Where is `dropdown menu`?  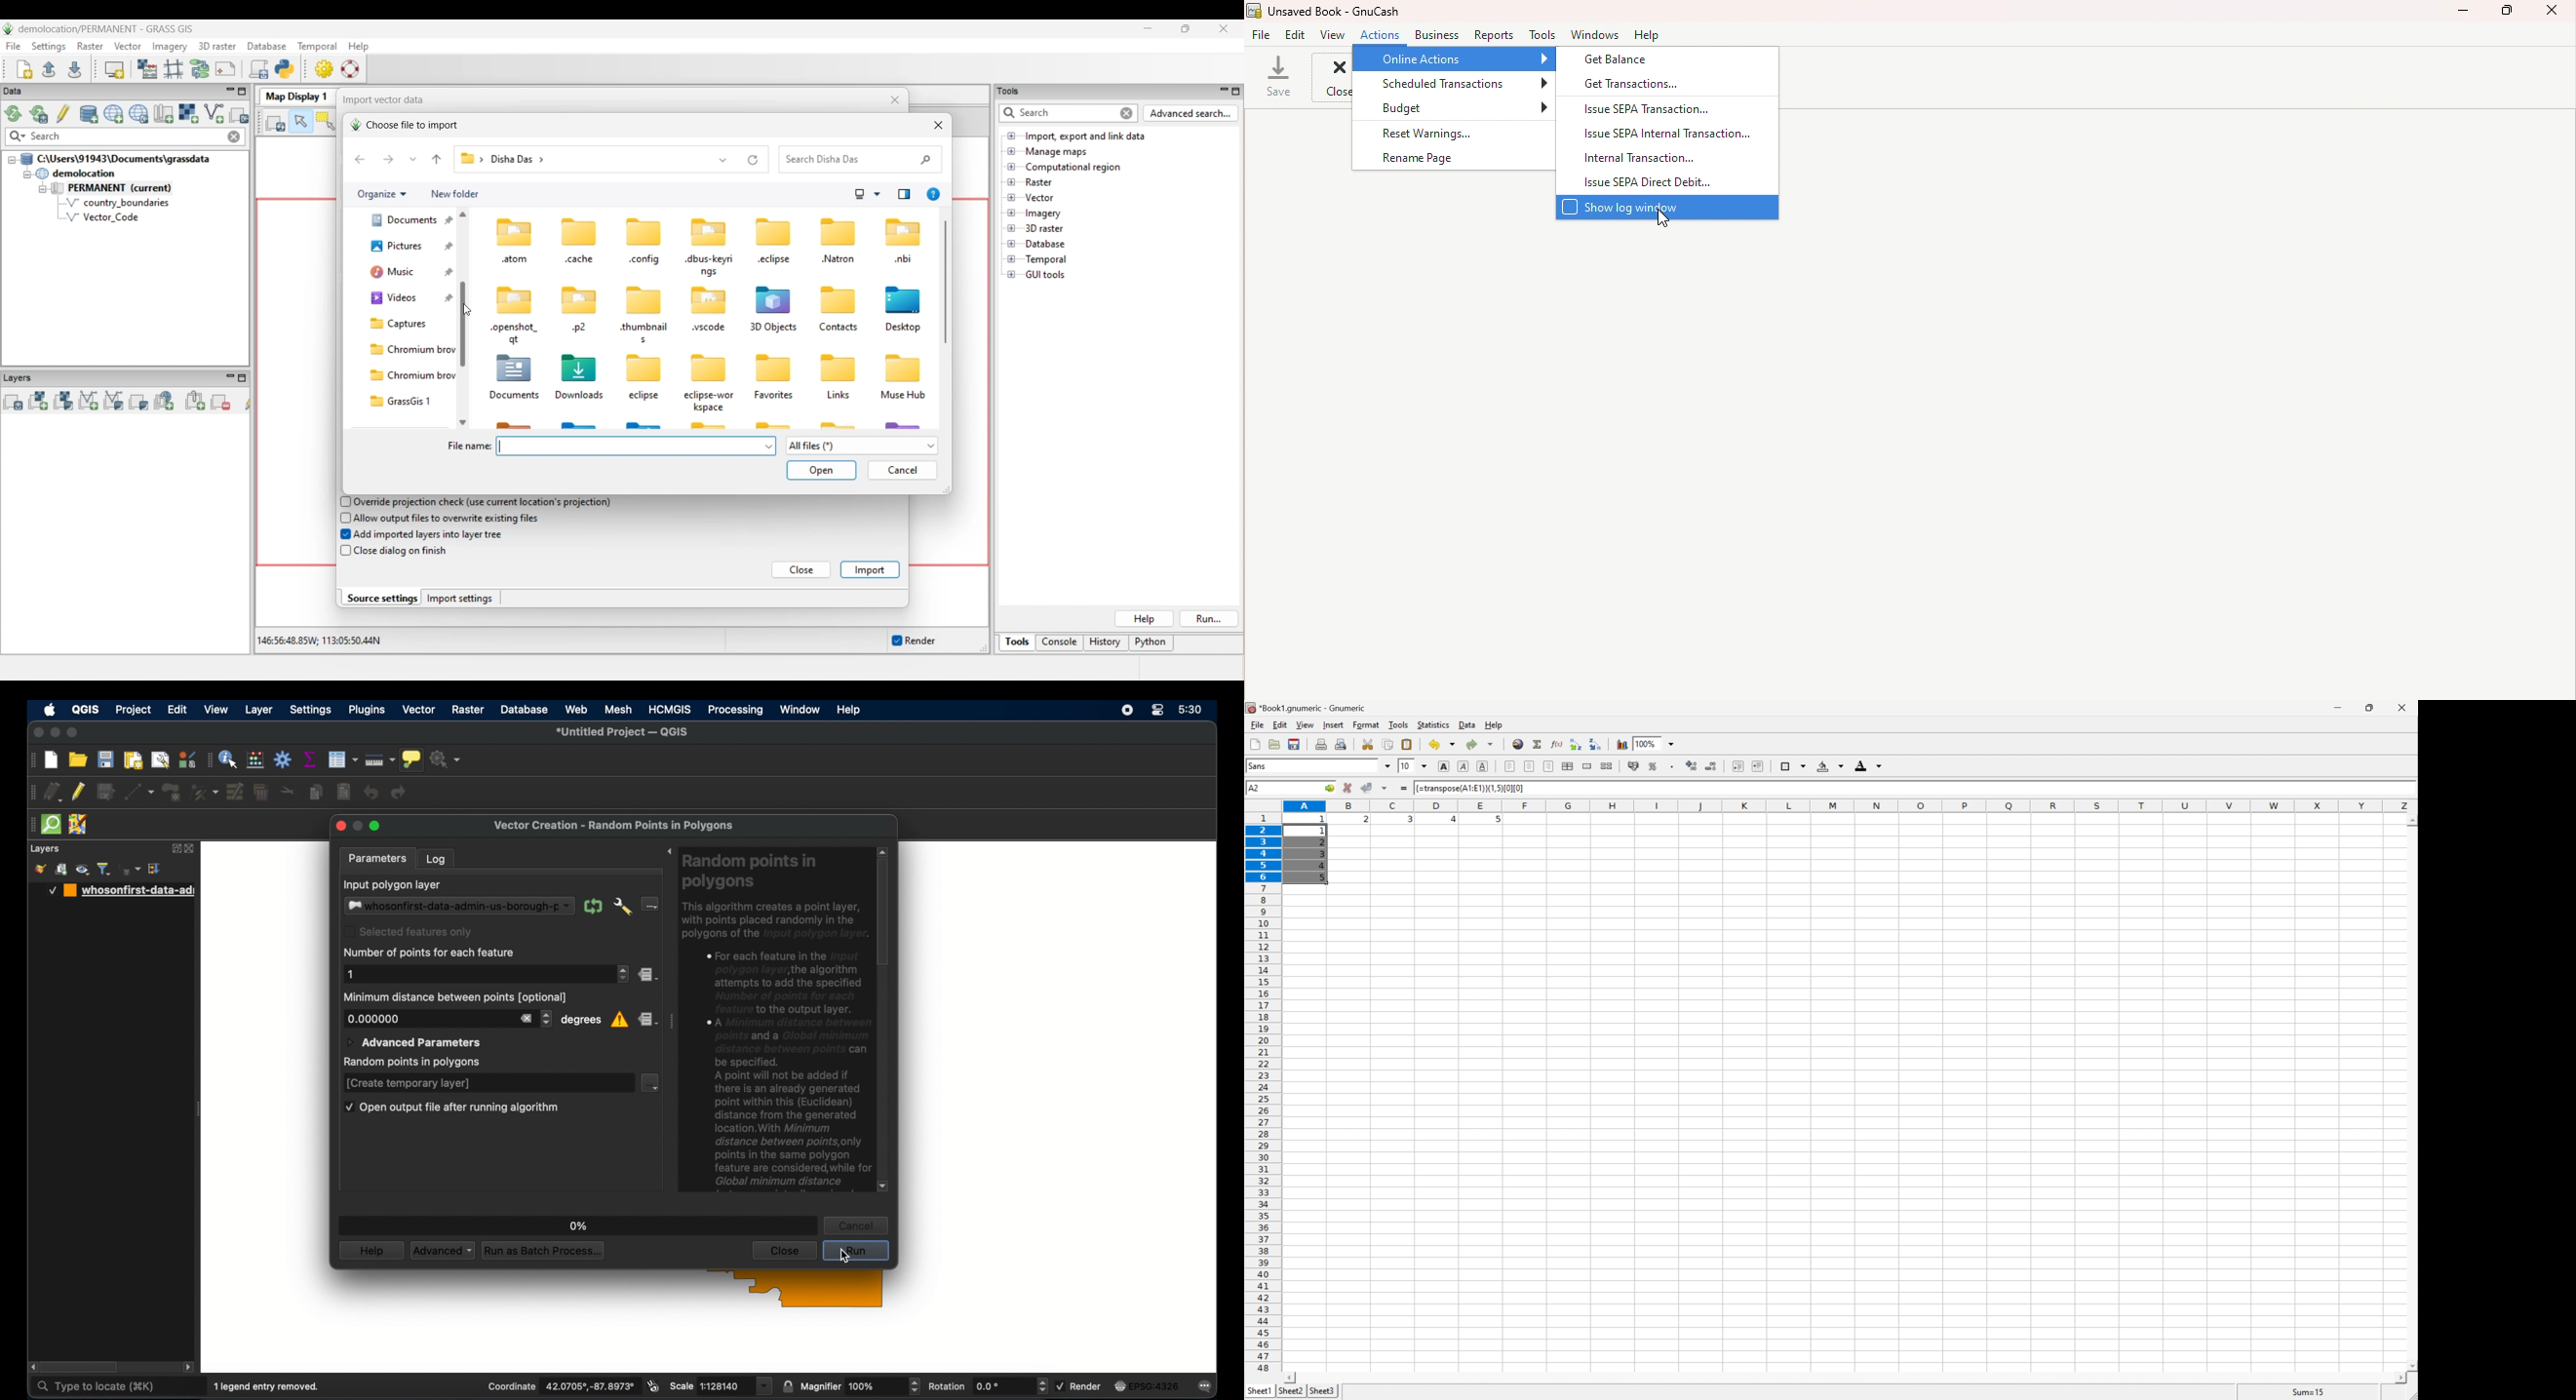 dropdown menu is located at coordinates (651, 1083).